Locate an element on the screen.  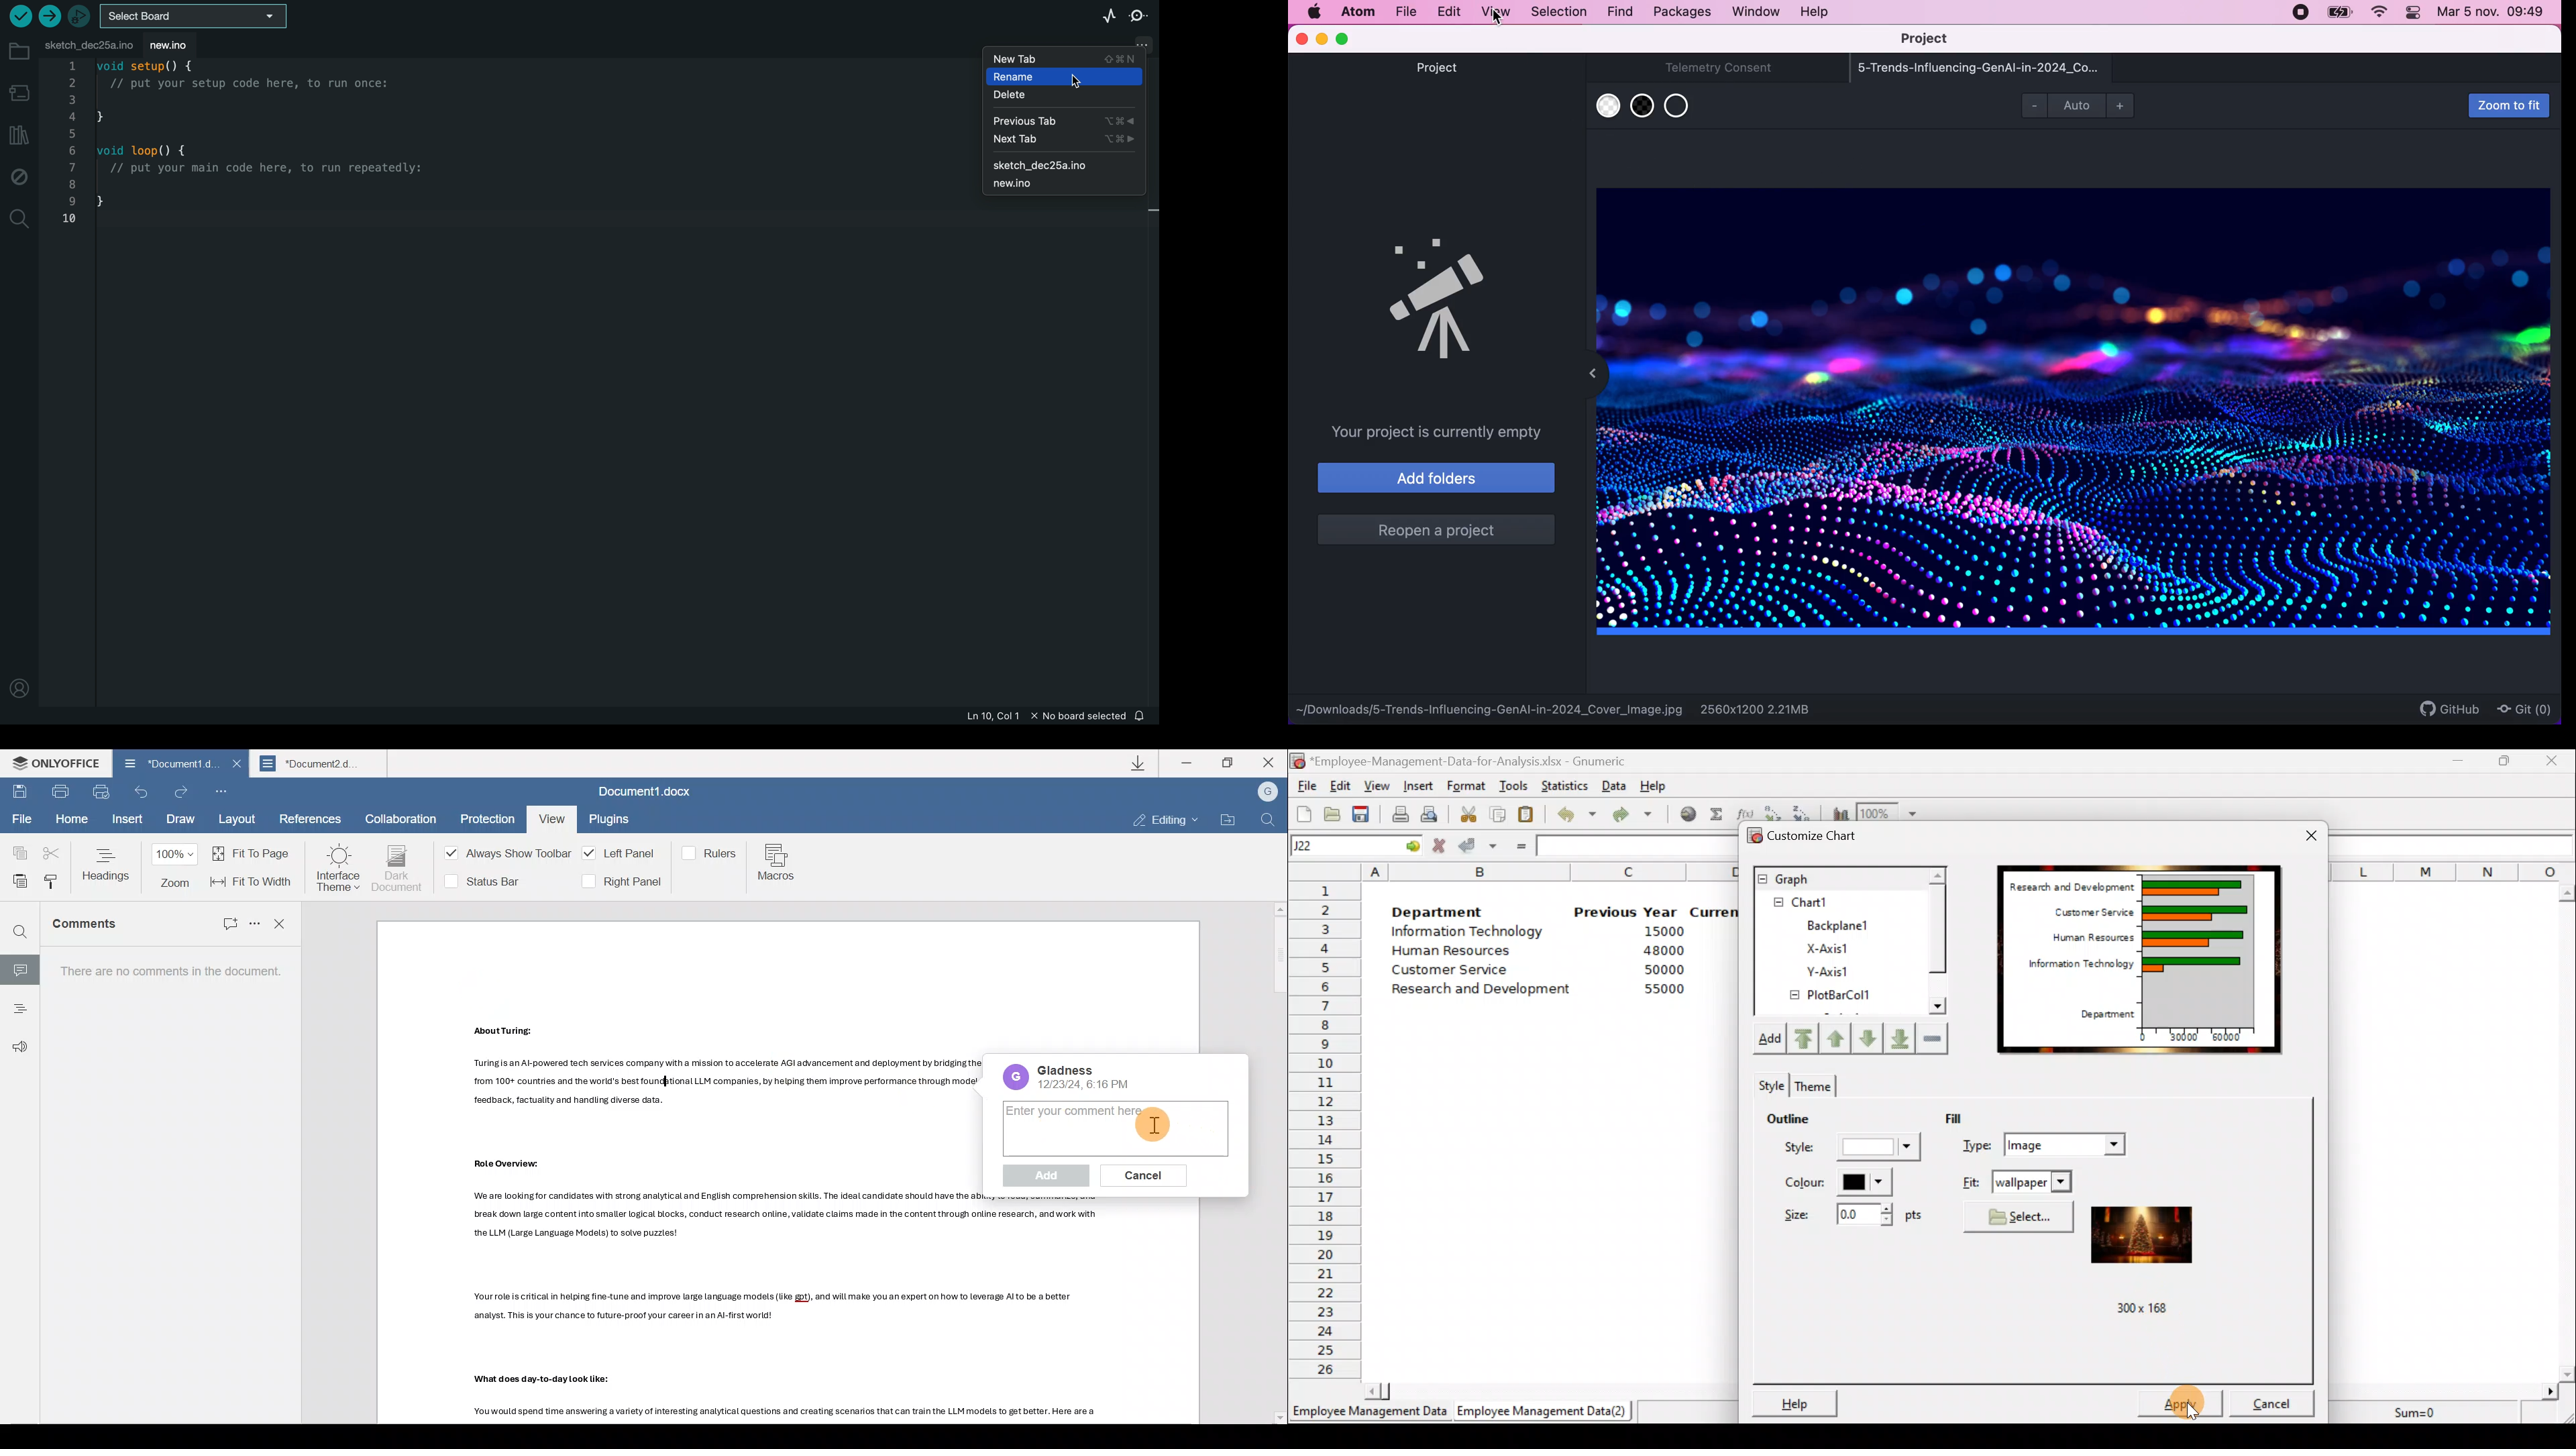
Theme is located at coordinates (1816, 1083).